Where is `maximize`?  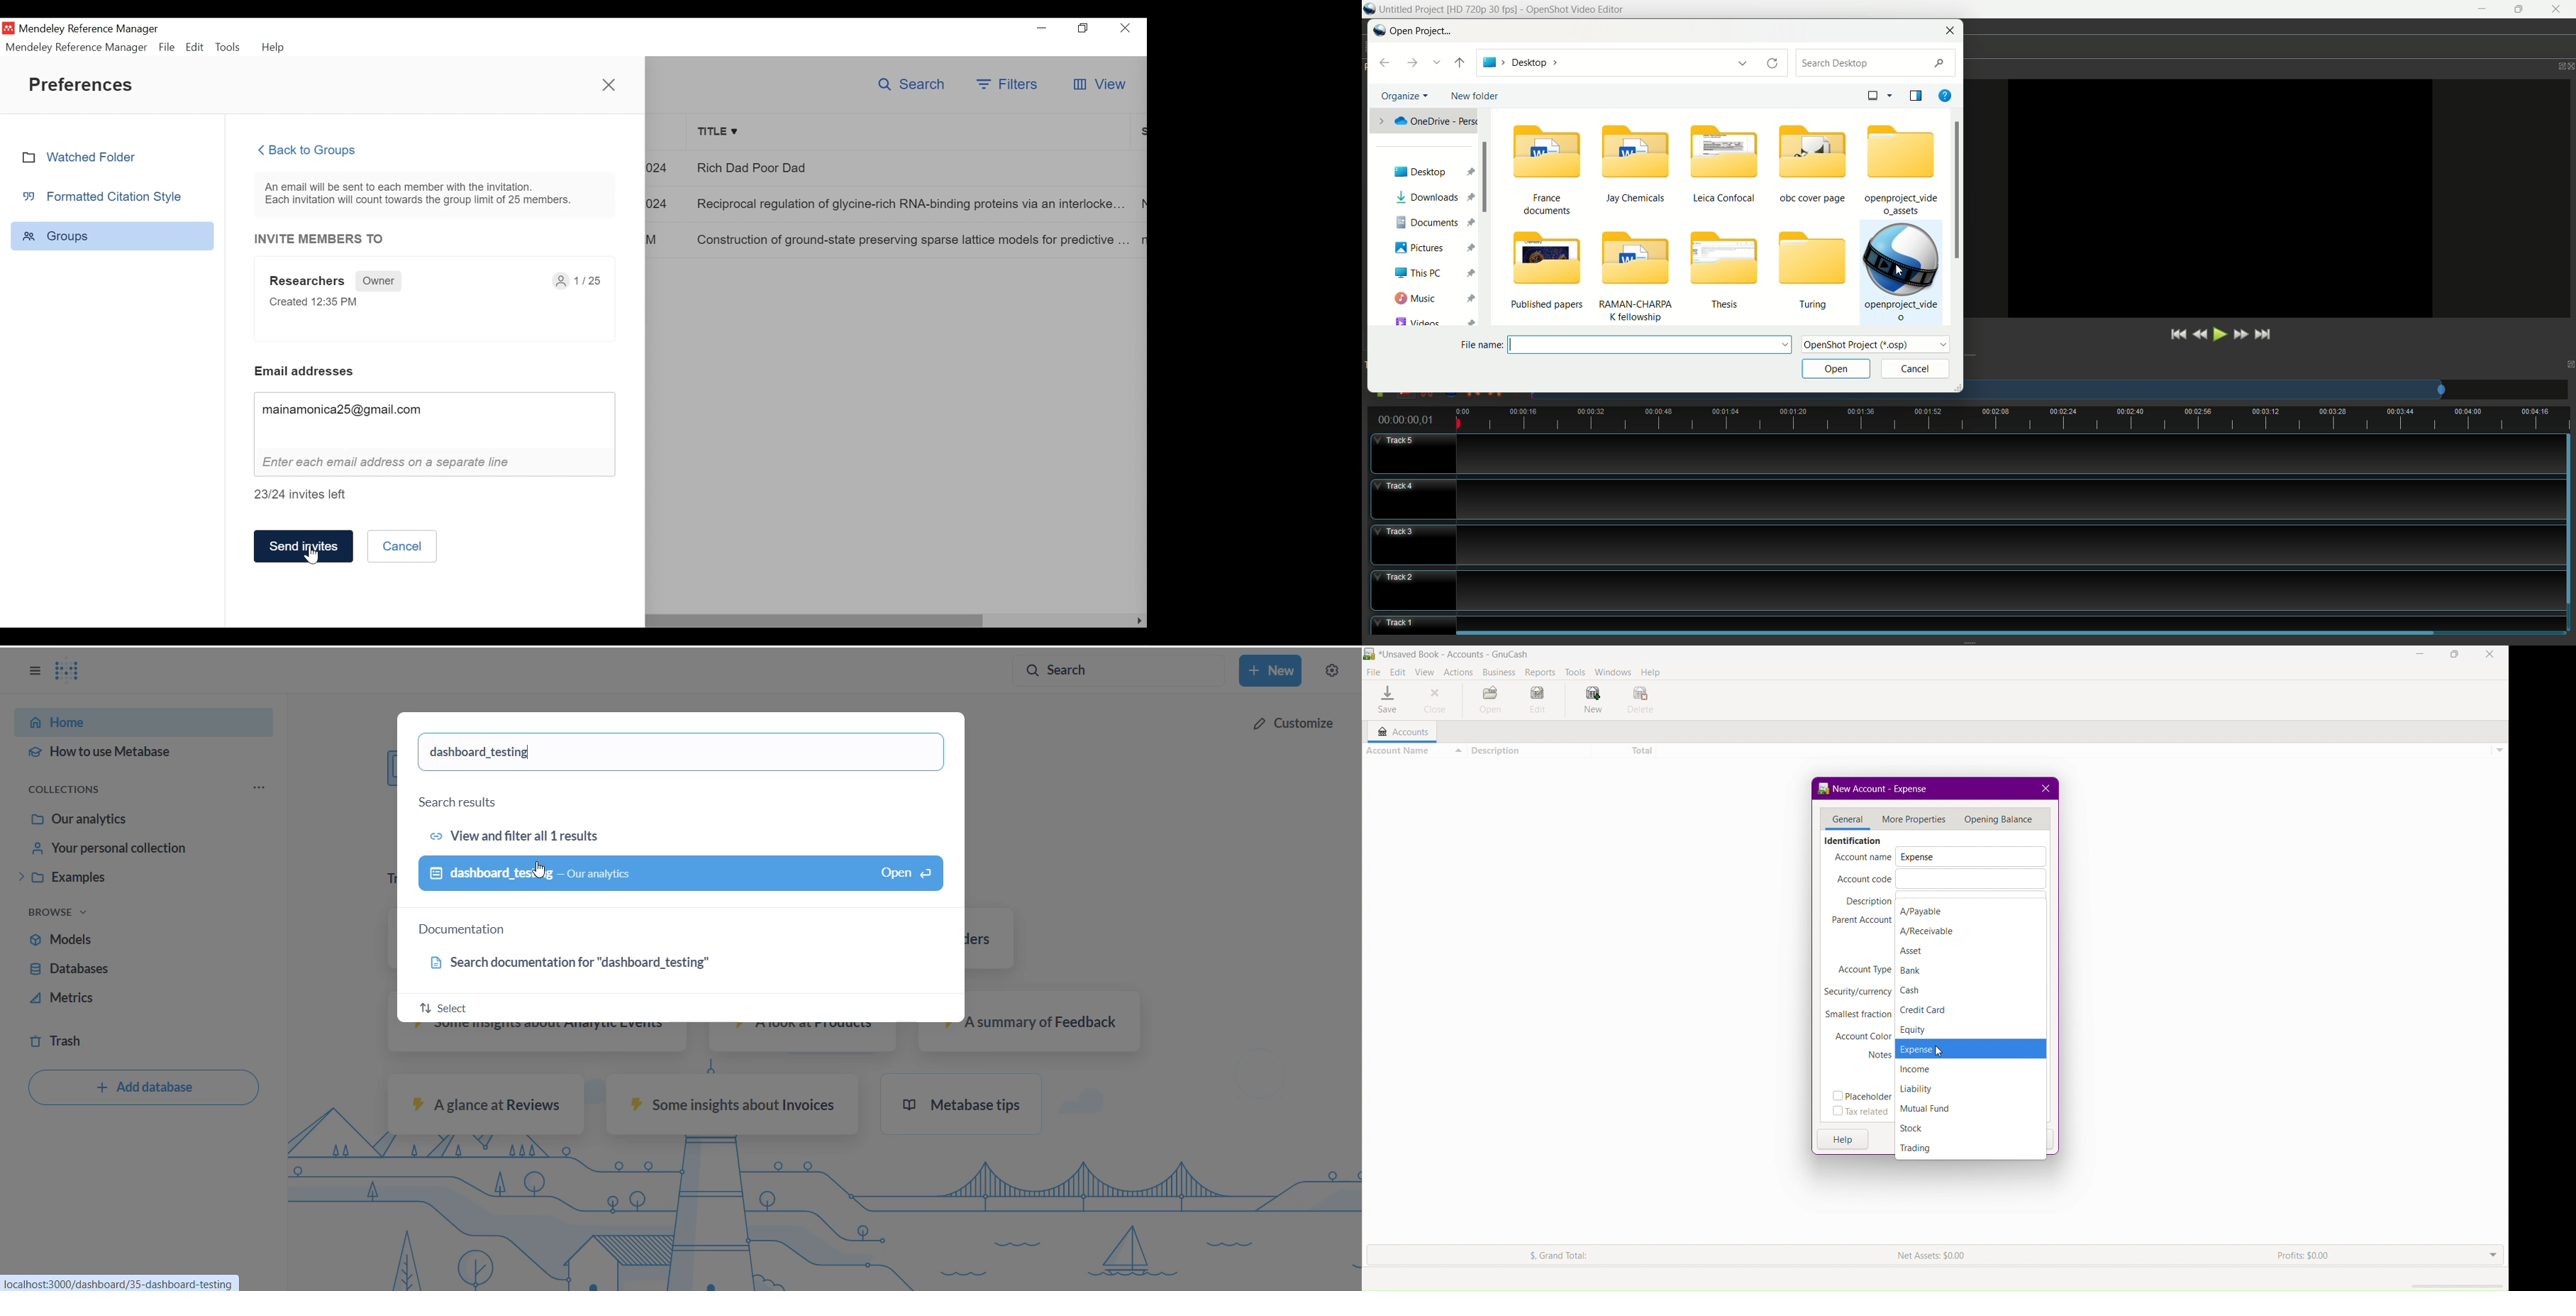
maximize is located at coordinates (2549, 62).